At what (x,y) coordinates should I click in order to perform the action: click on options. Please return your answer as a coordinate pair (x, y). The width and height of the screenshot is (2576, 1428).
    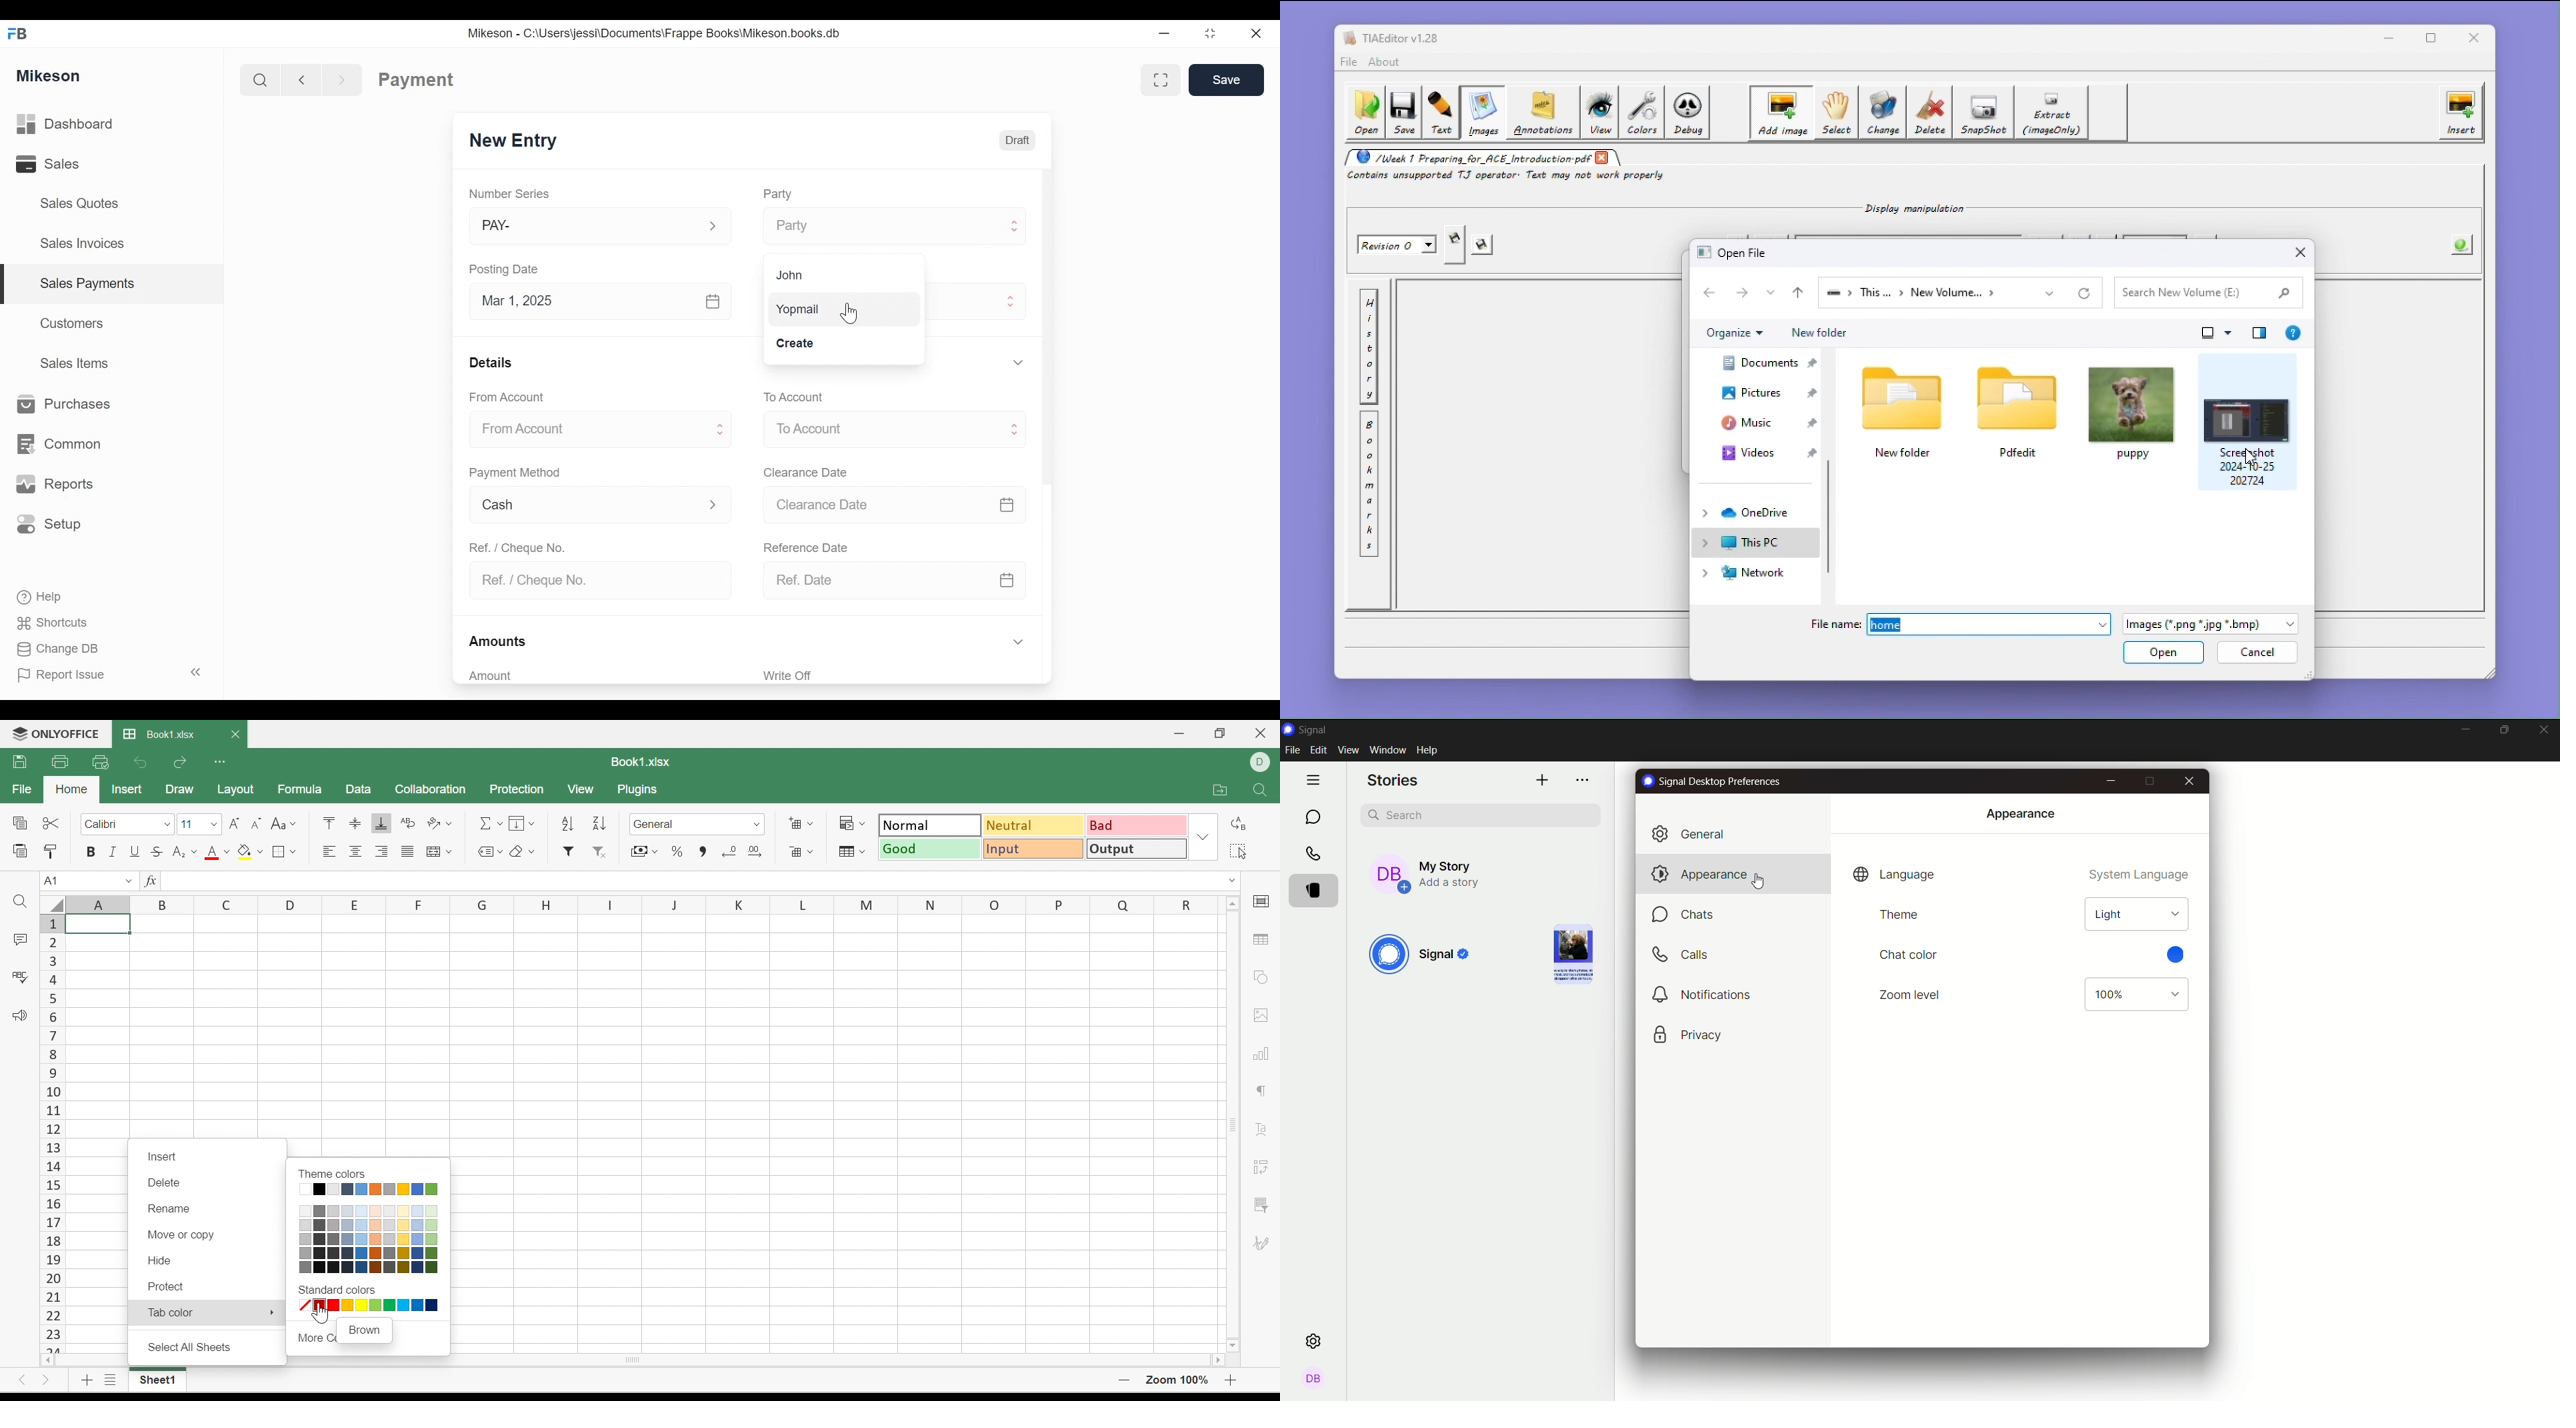
    Looking at the image, I should click on (1585, 781).